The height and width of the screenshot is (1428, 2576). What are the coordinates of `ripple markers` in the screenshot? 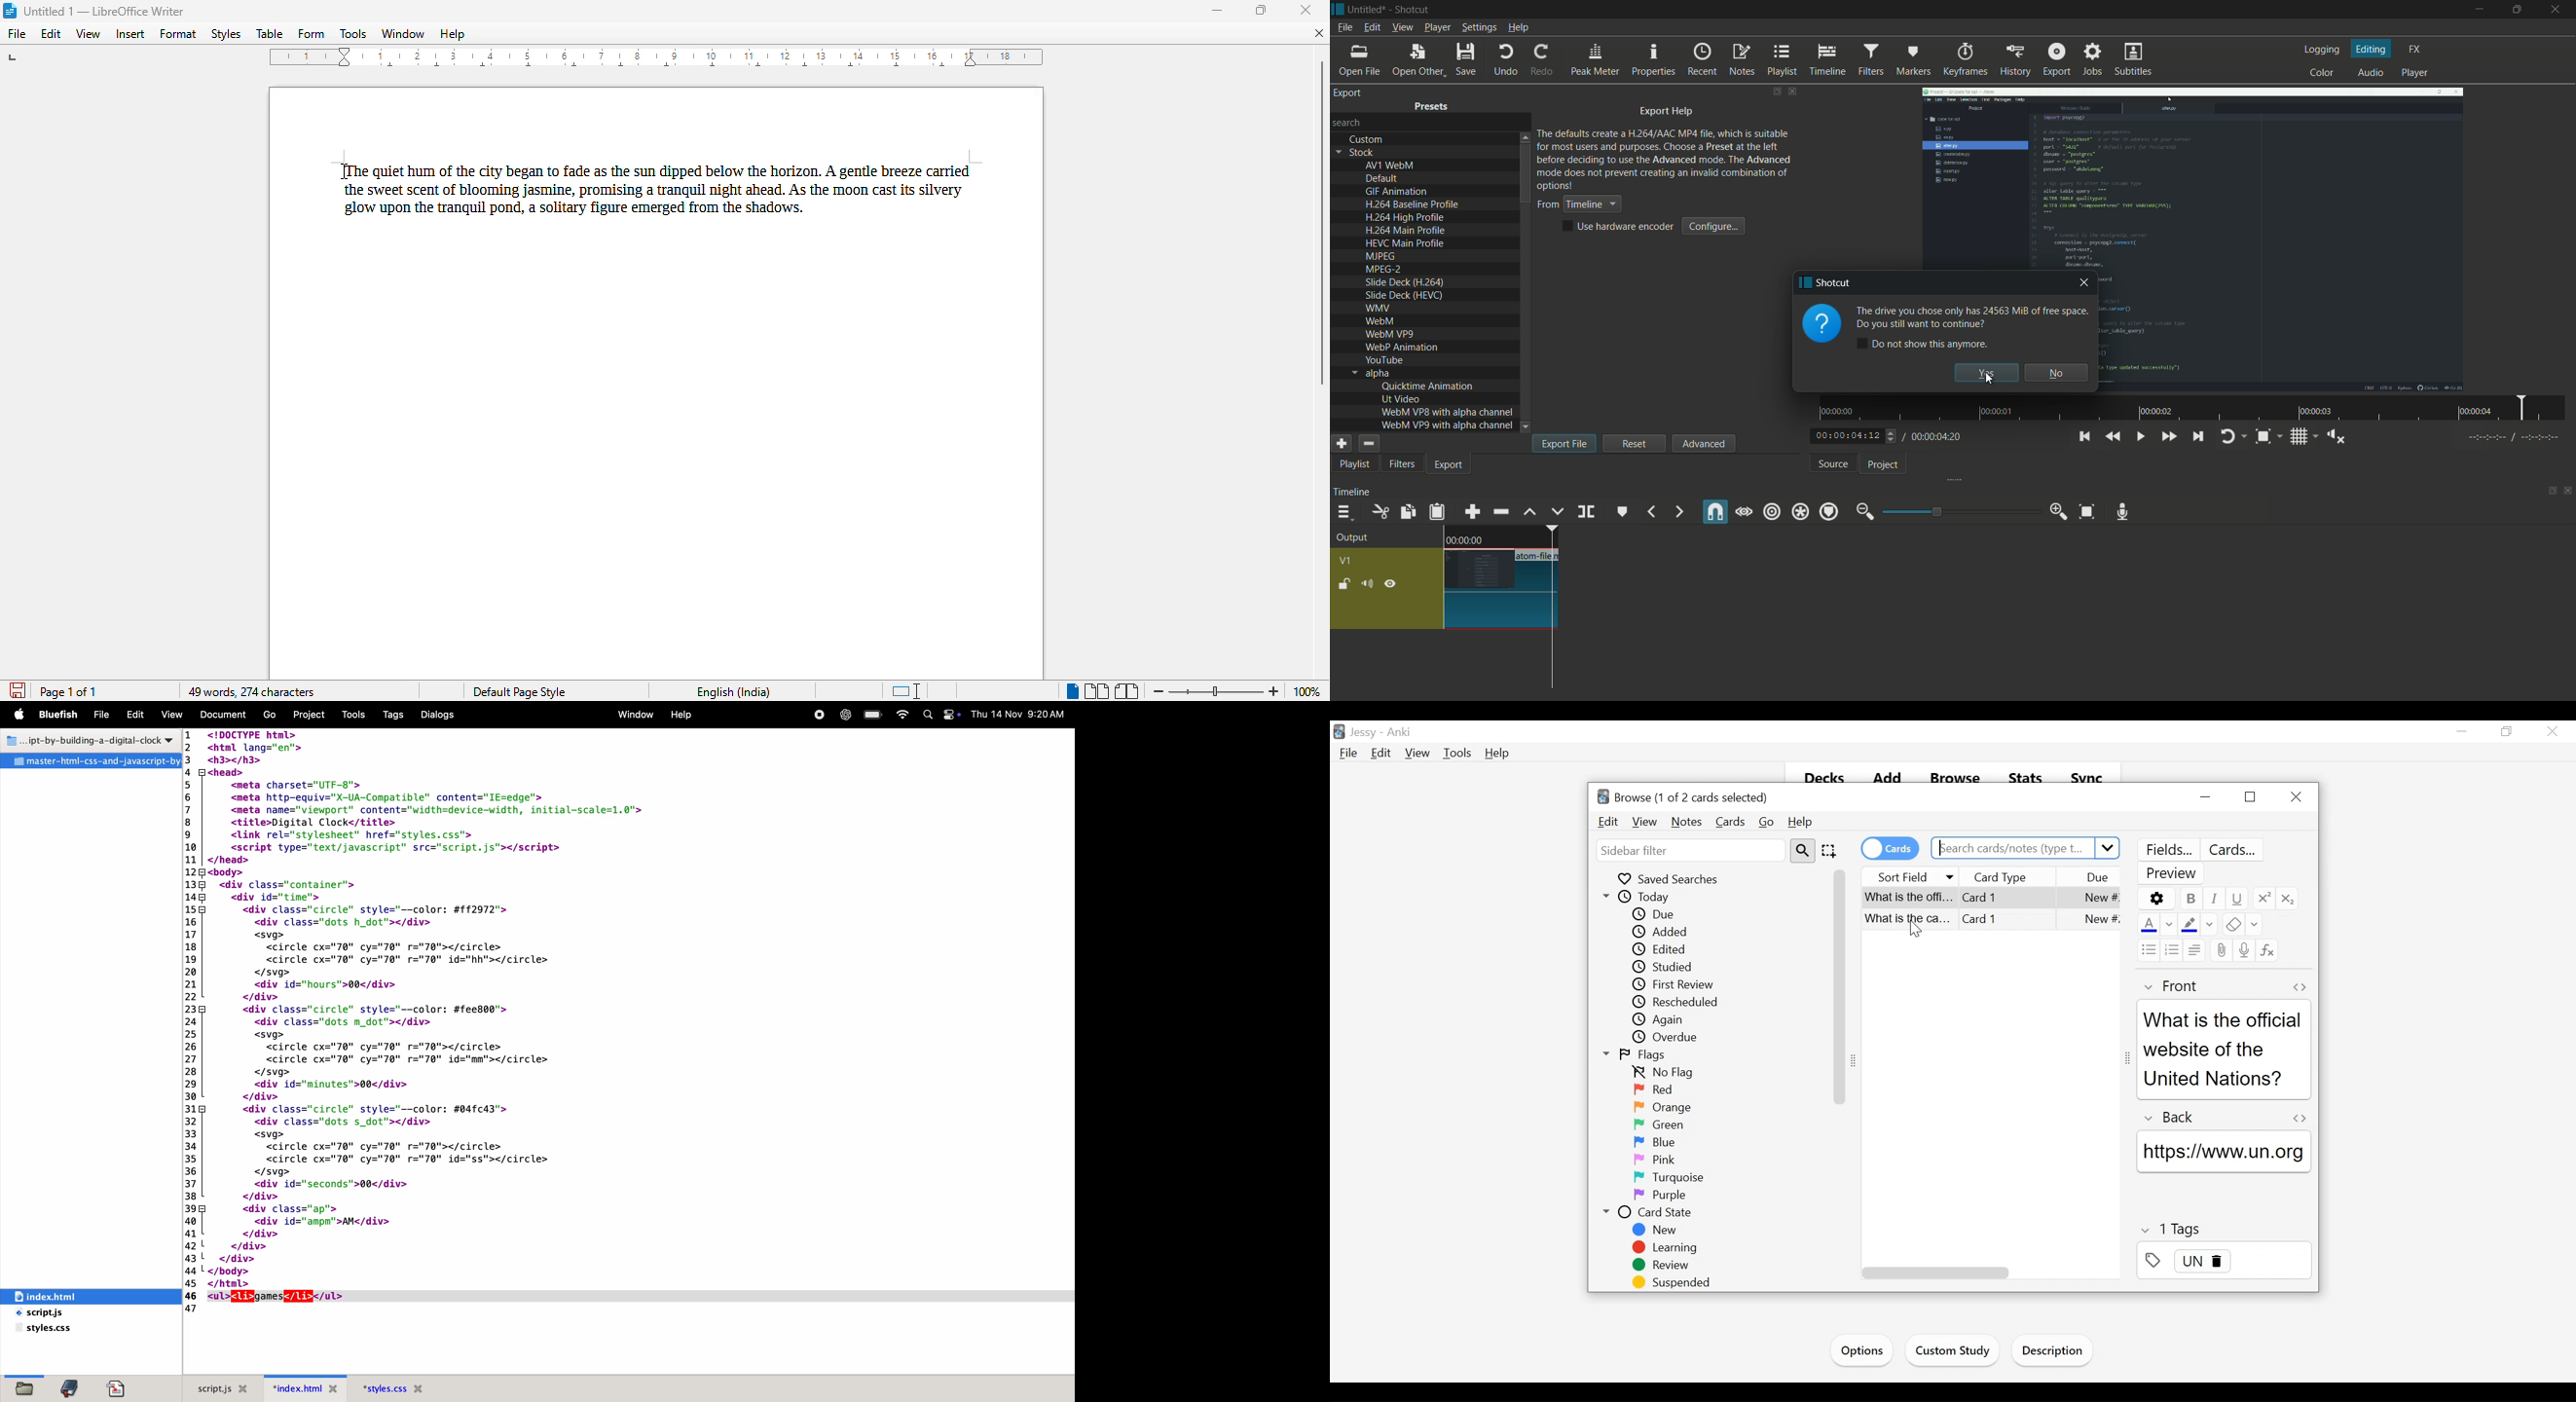 It's located at (1830, 513).